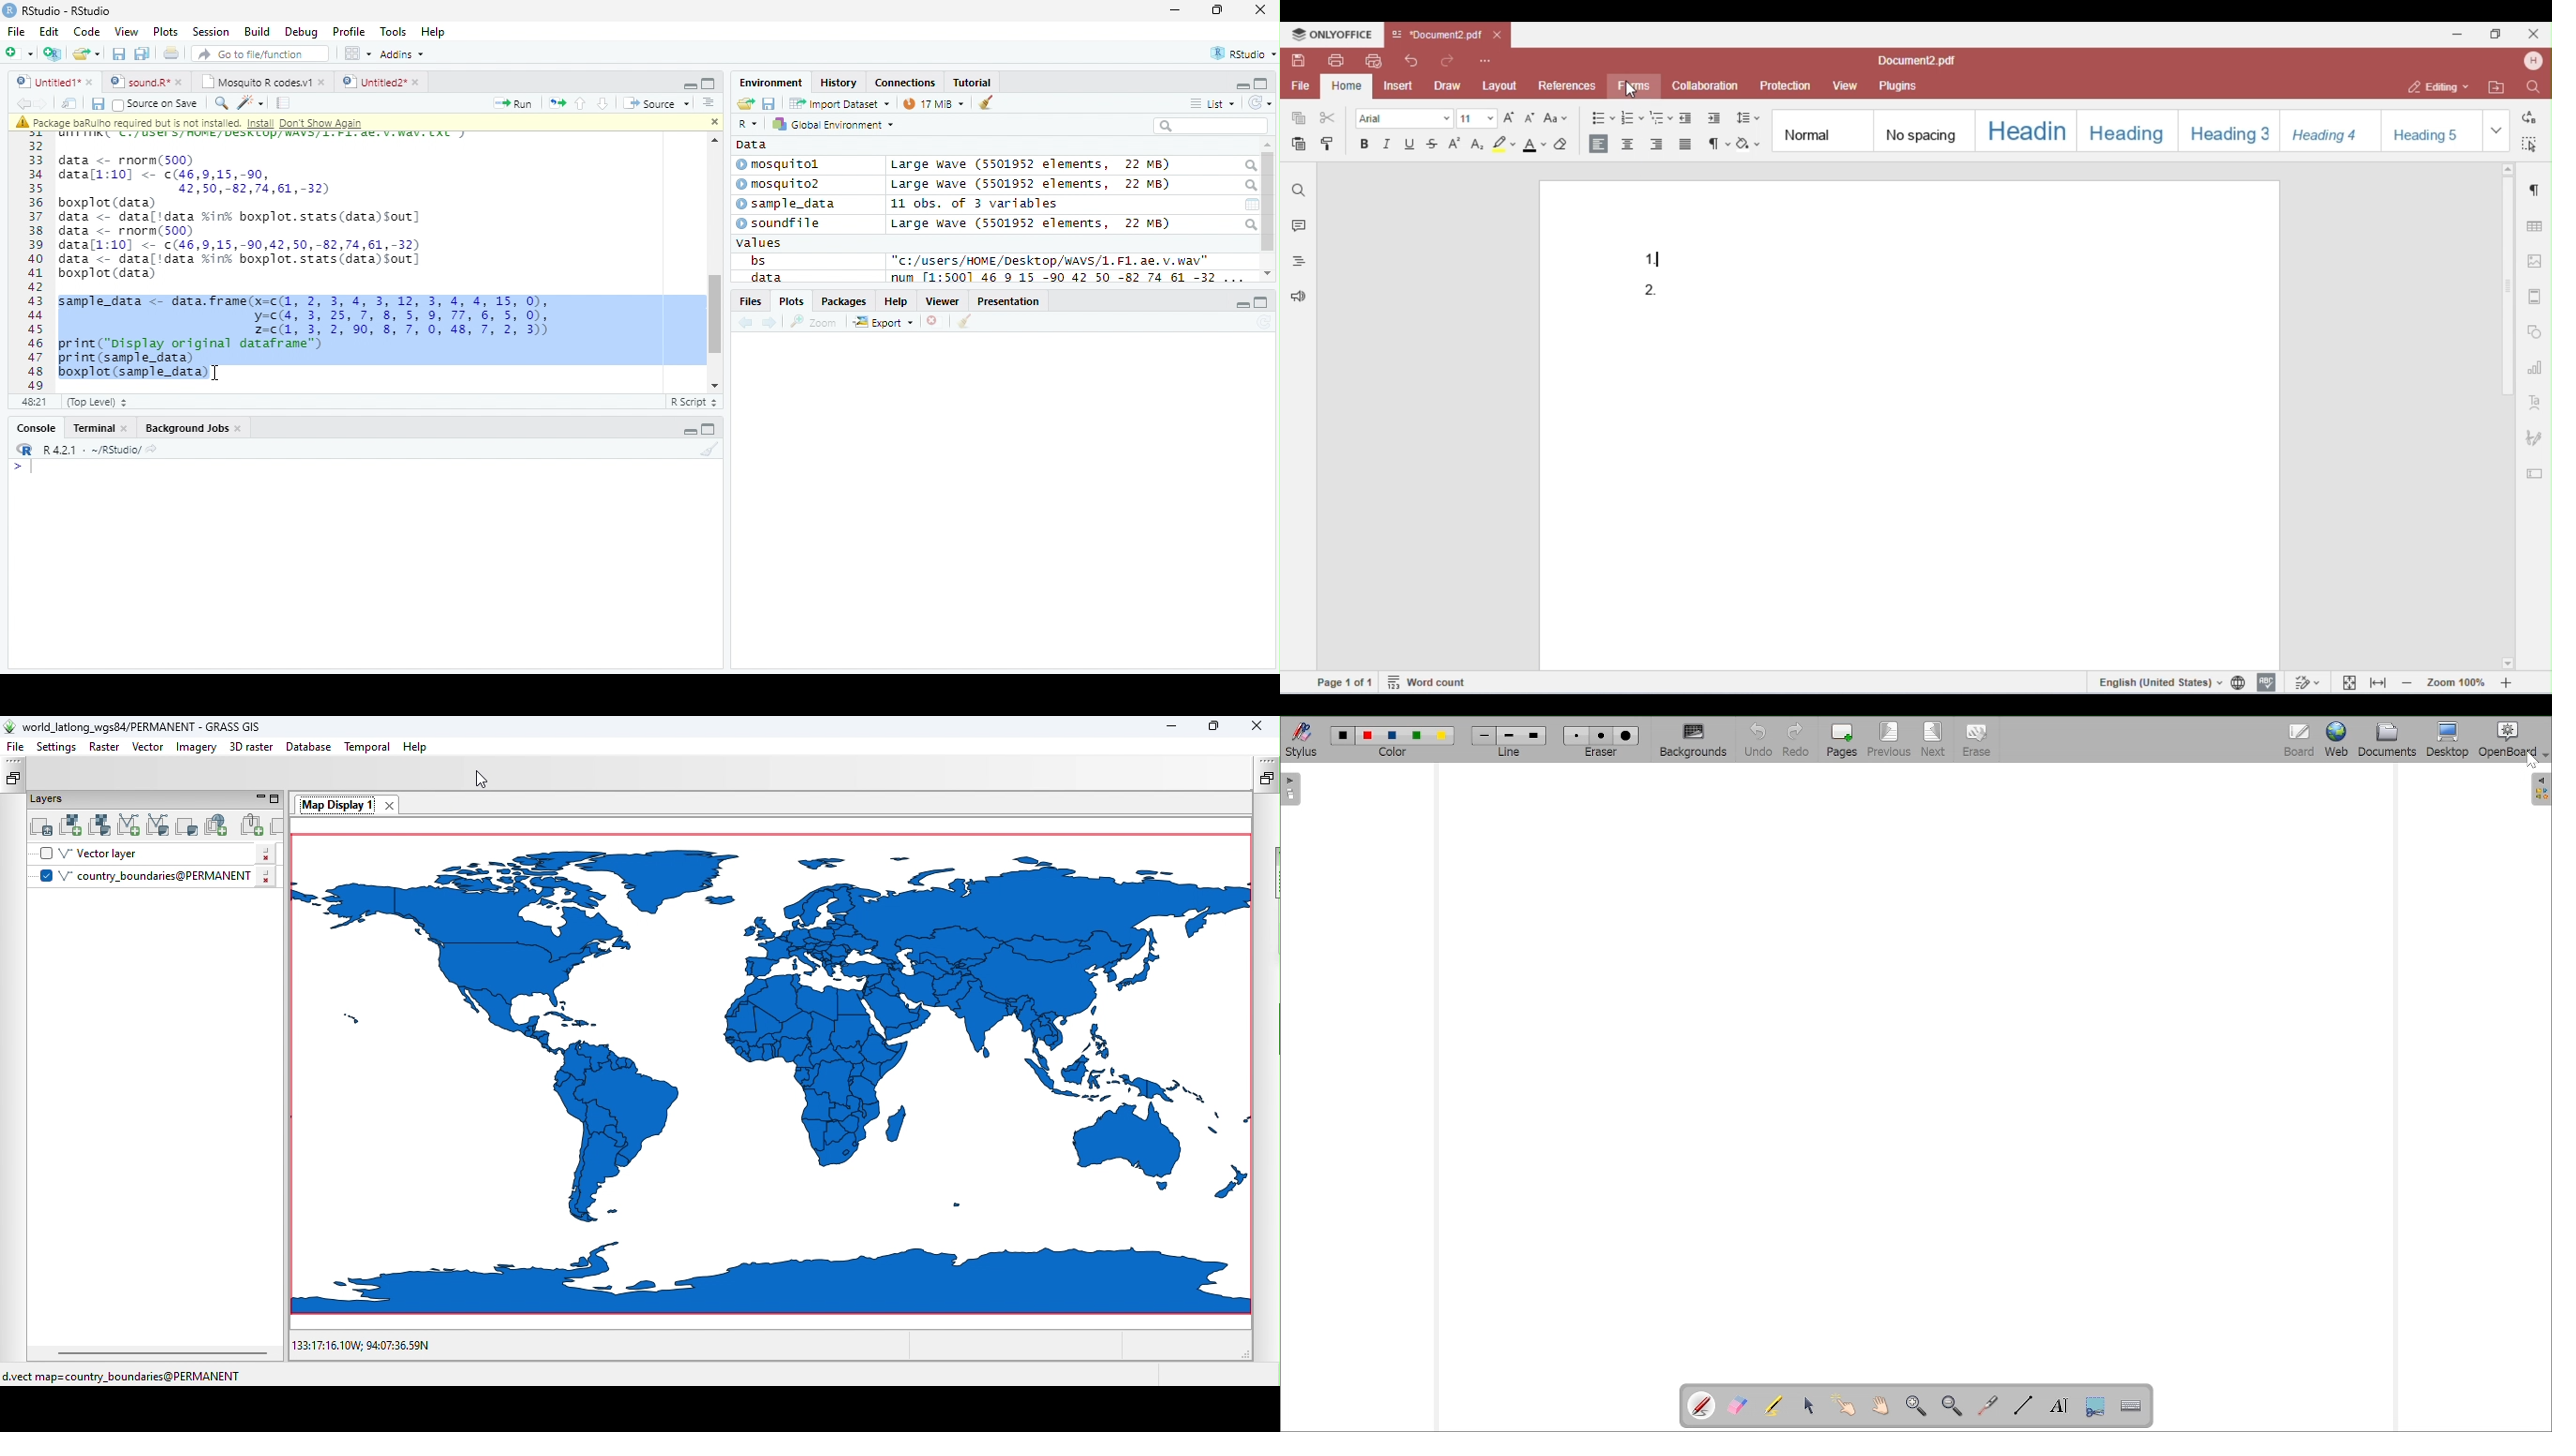 This screenshot has width=2576, height=1456. Describe the element at coordinates (41, 103) in the screenshot. I see `Go forward` at that location.